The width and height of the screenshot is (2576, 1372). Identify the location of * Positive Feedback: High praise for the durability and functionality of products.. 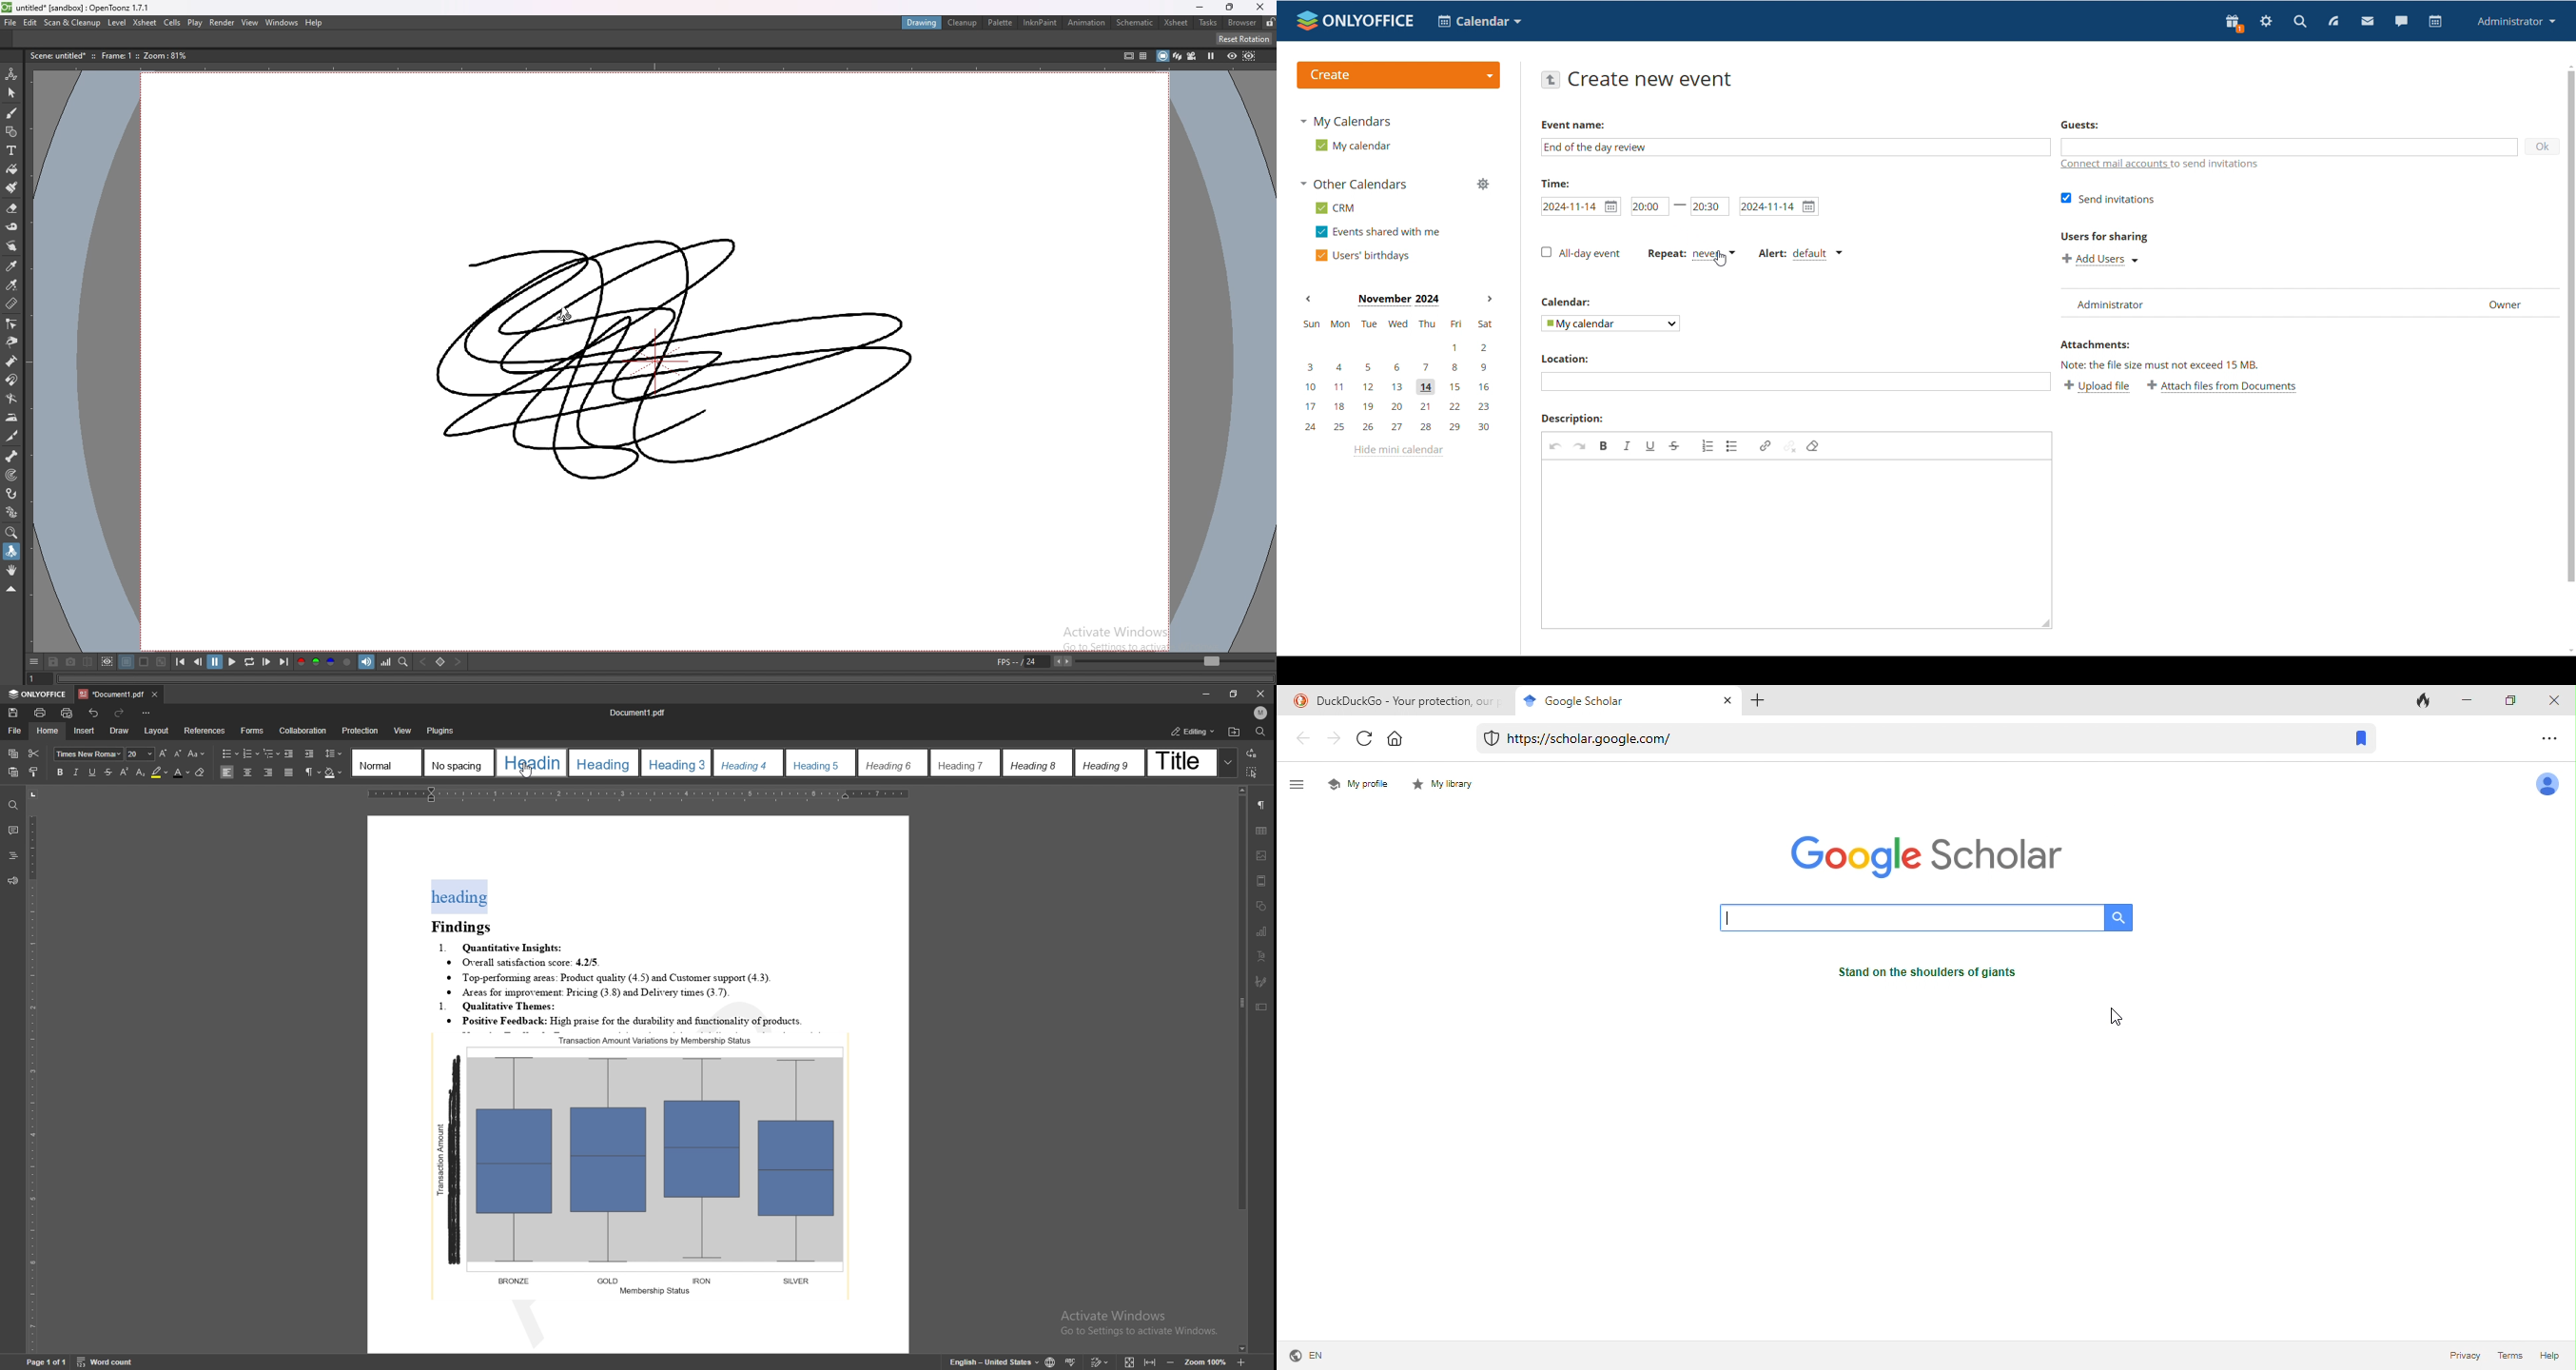
(647, 1020).